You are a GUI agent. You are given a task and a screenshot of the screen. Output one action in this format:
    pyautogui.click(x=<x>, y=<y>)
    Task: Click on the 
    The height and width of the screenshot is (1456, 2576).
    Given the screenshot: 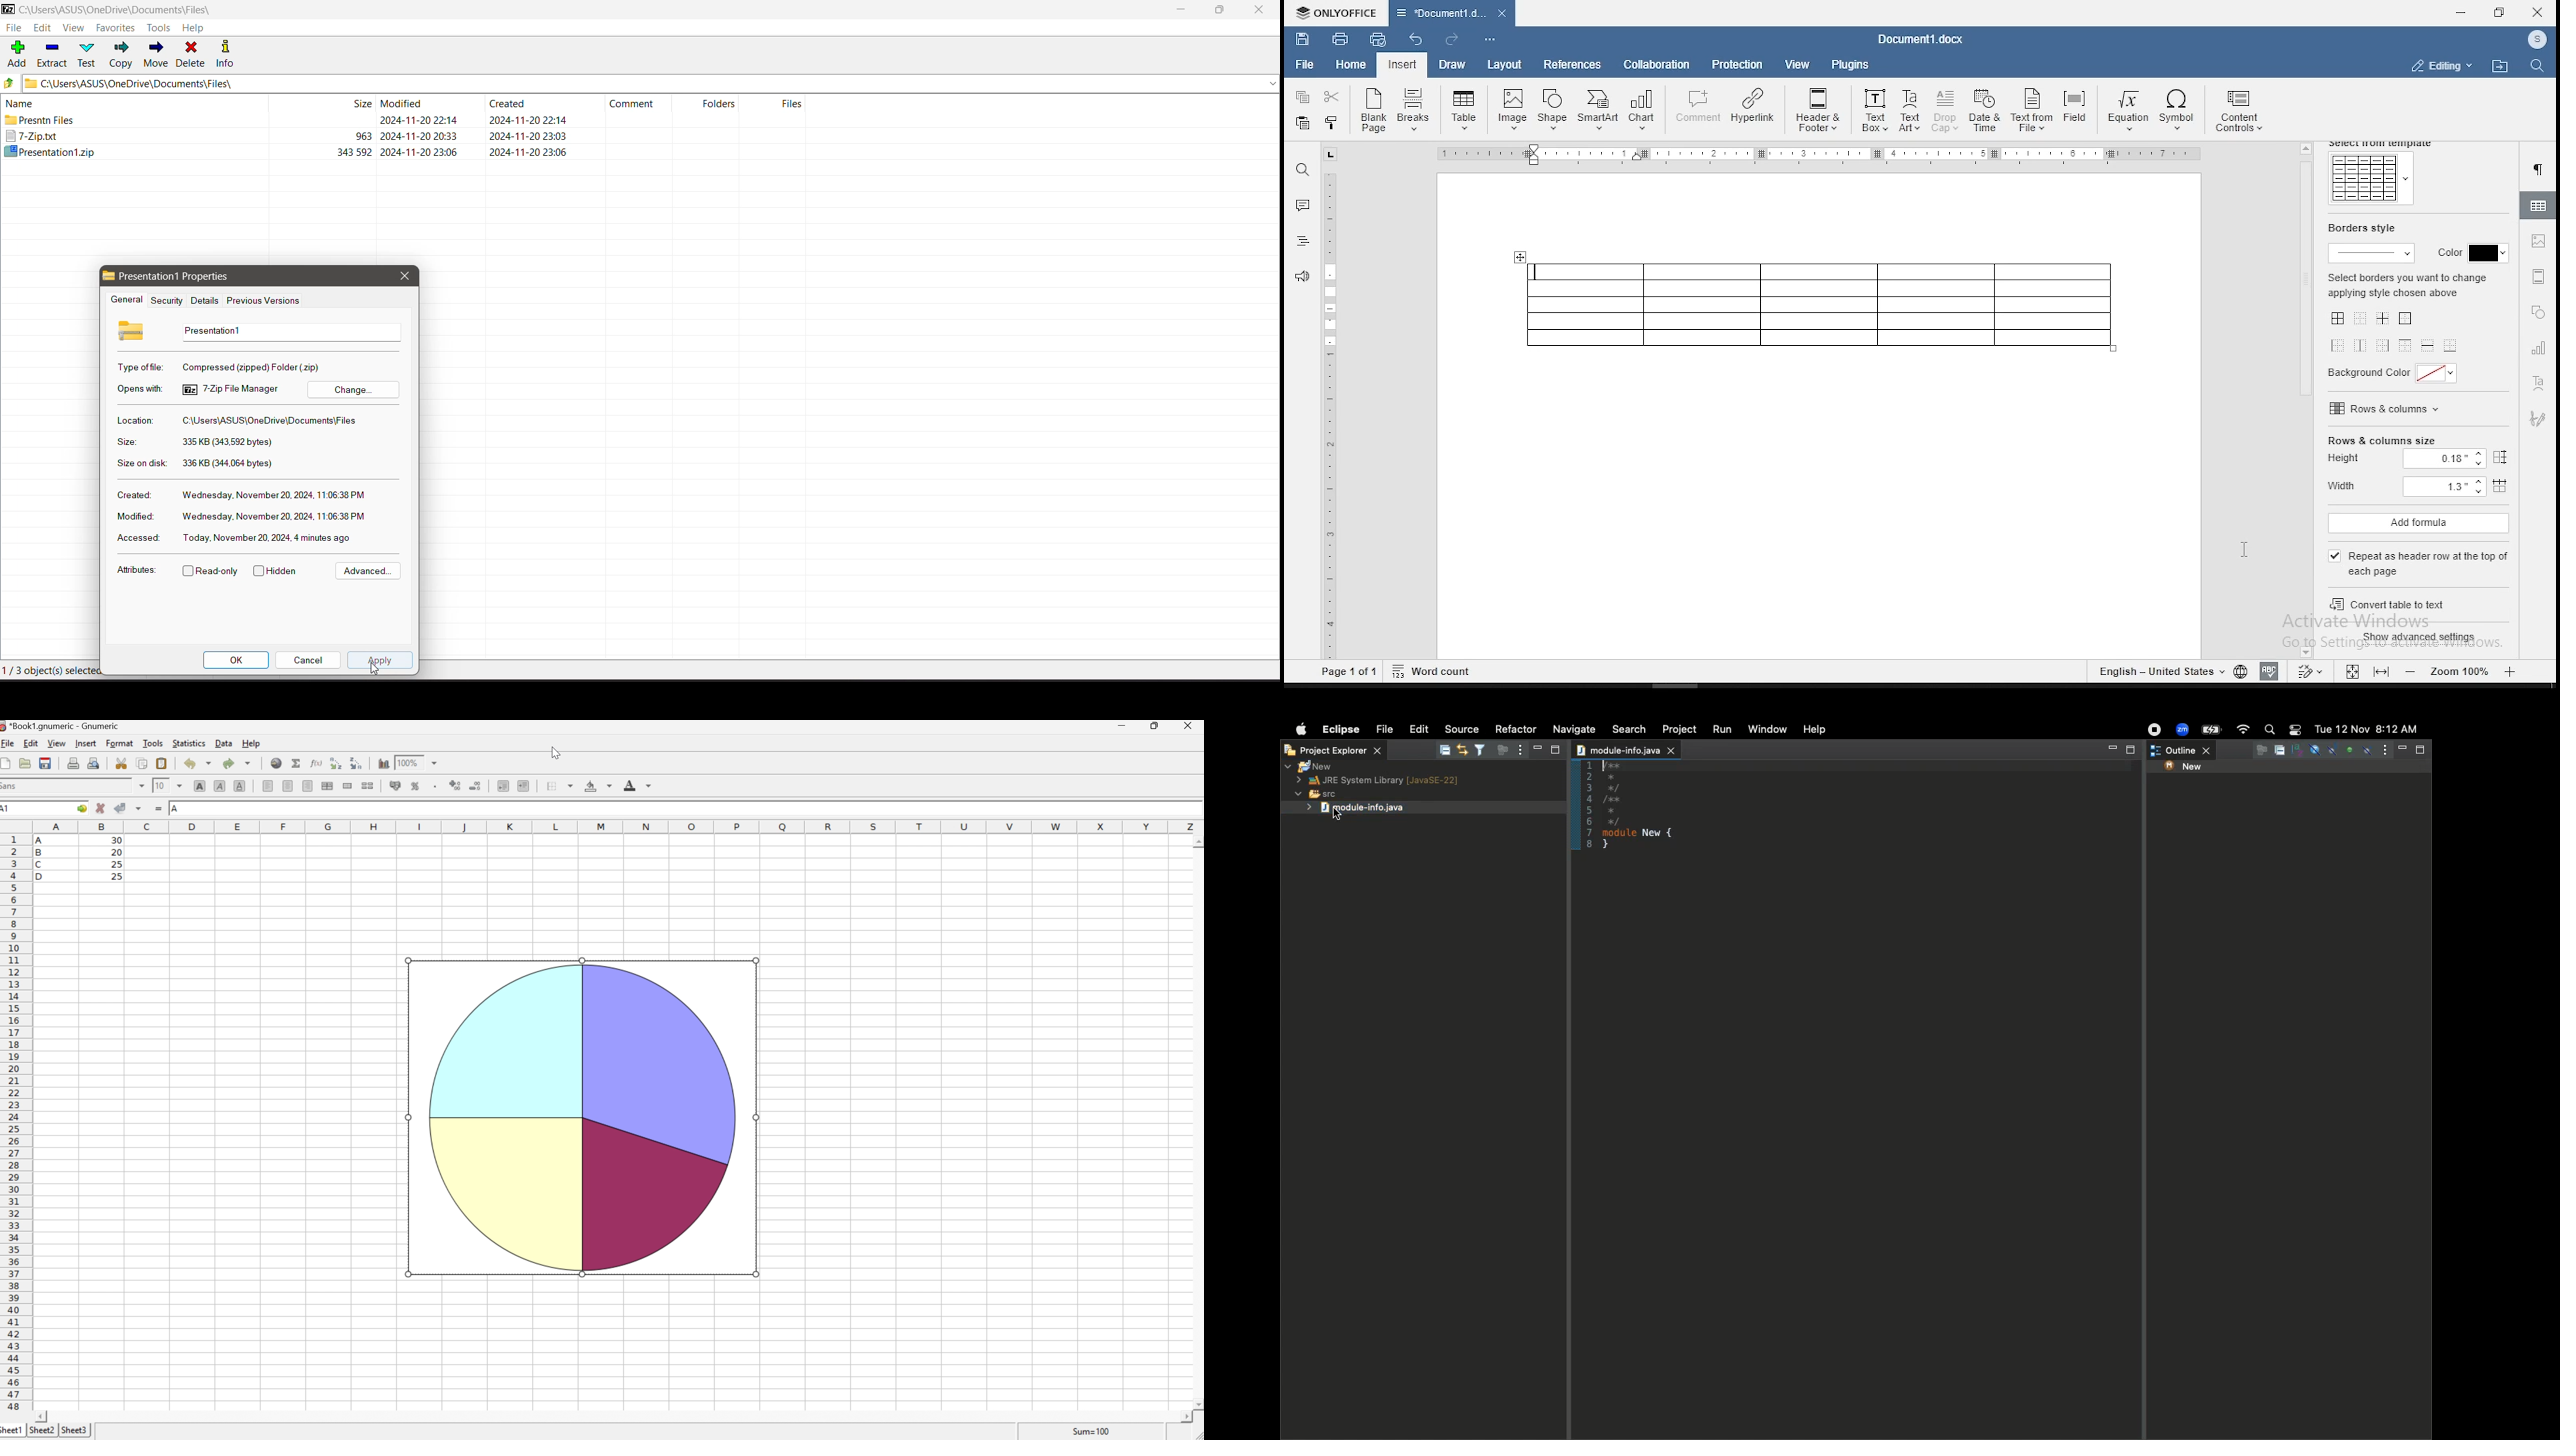 What is the action you would take?
    pyautogui.click(x=2278, y=749)
    